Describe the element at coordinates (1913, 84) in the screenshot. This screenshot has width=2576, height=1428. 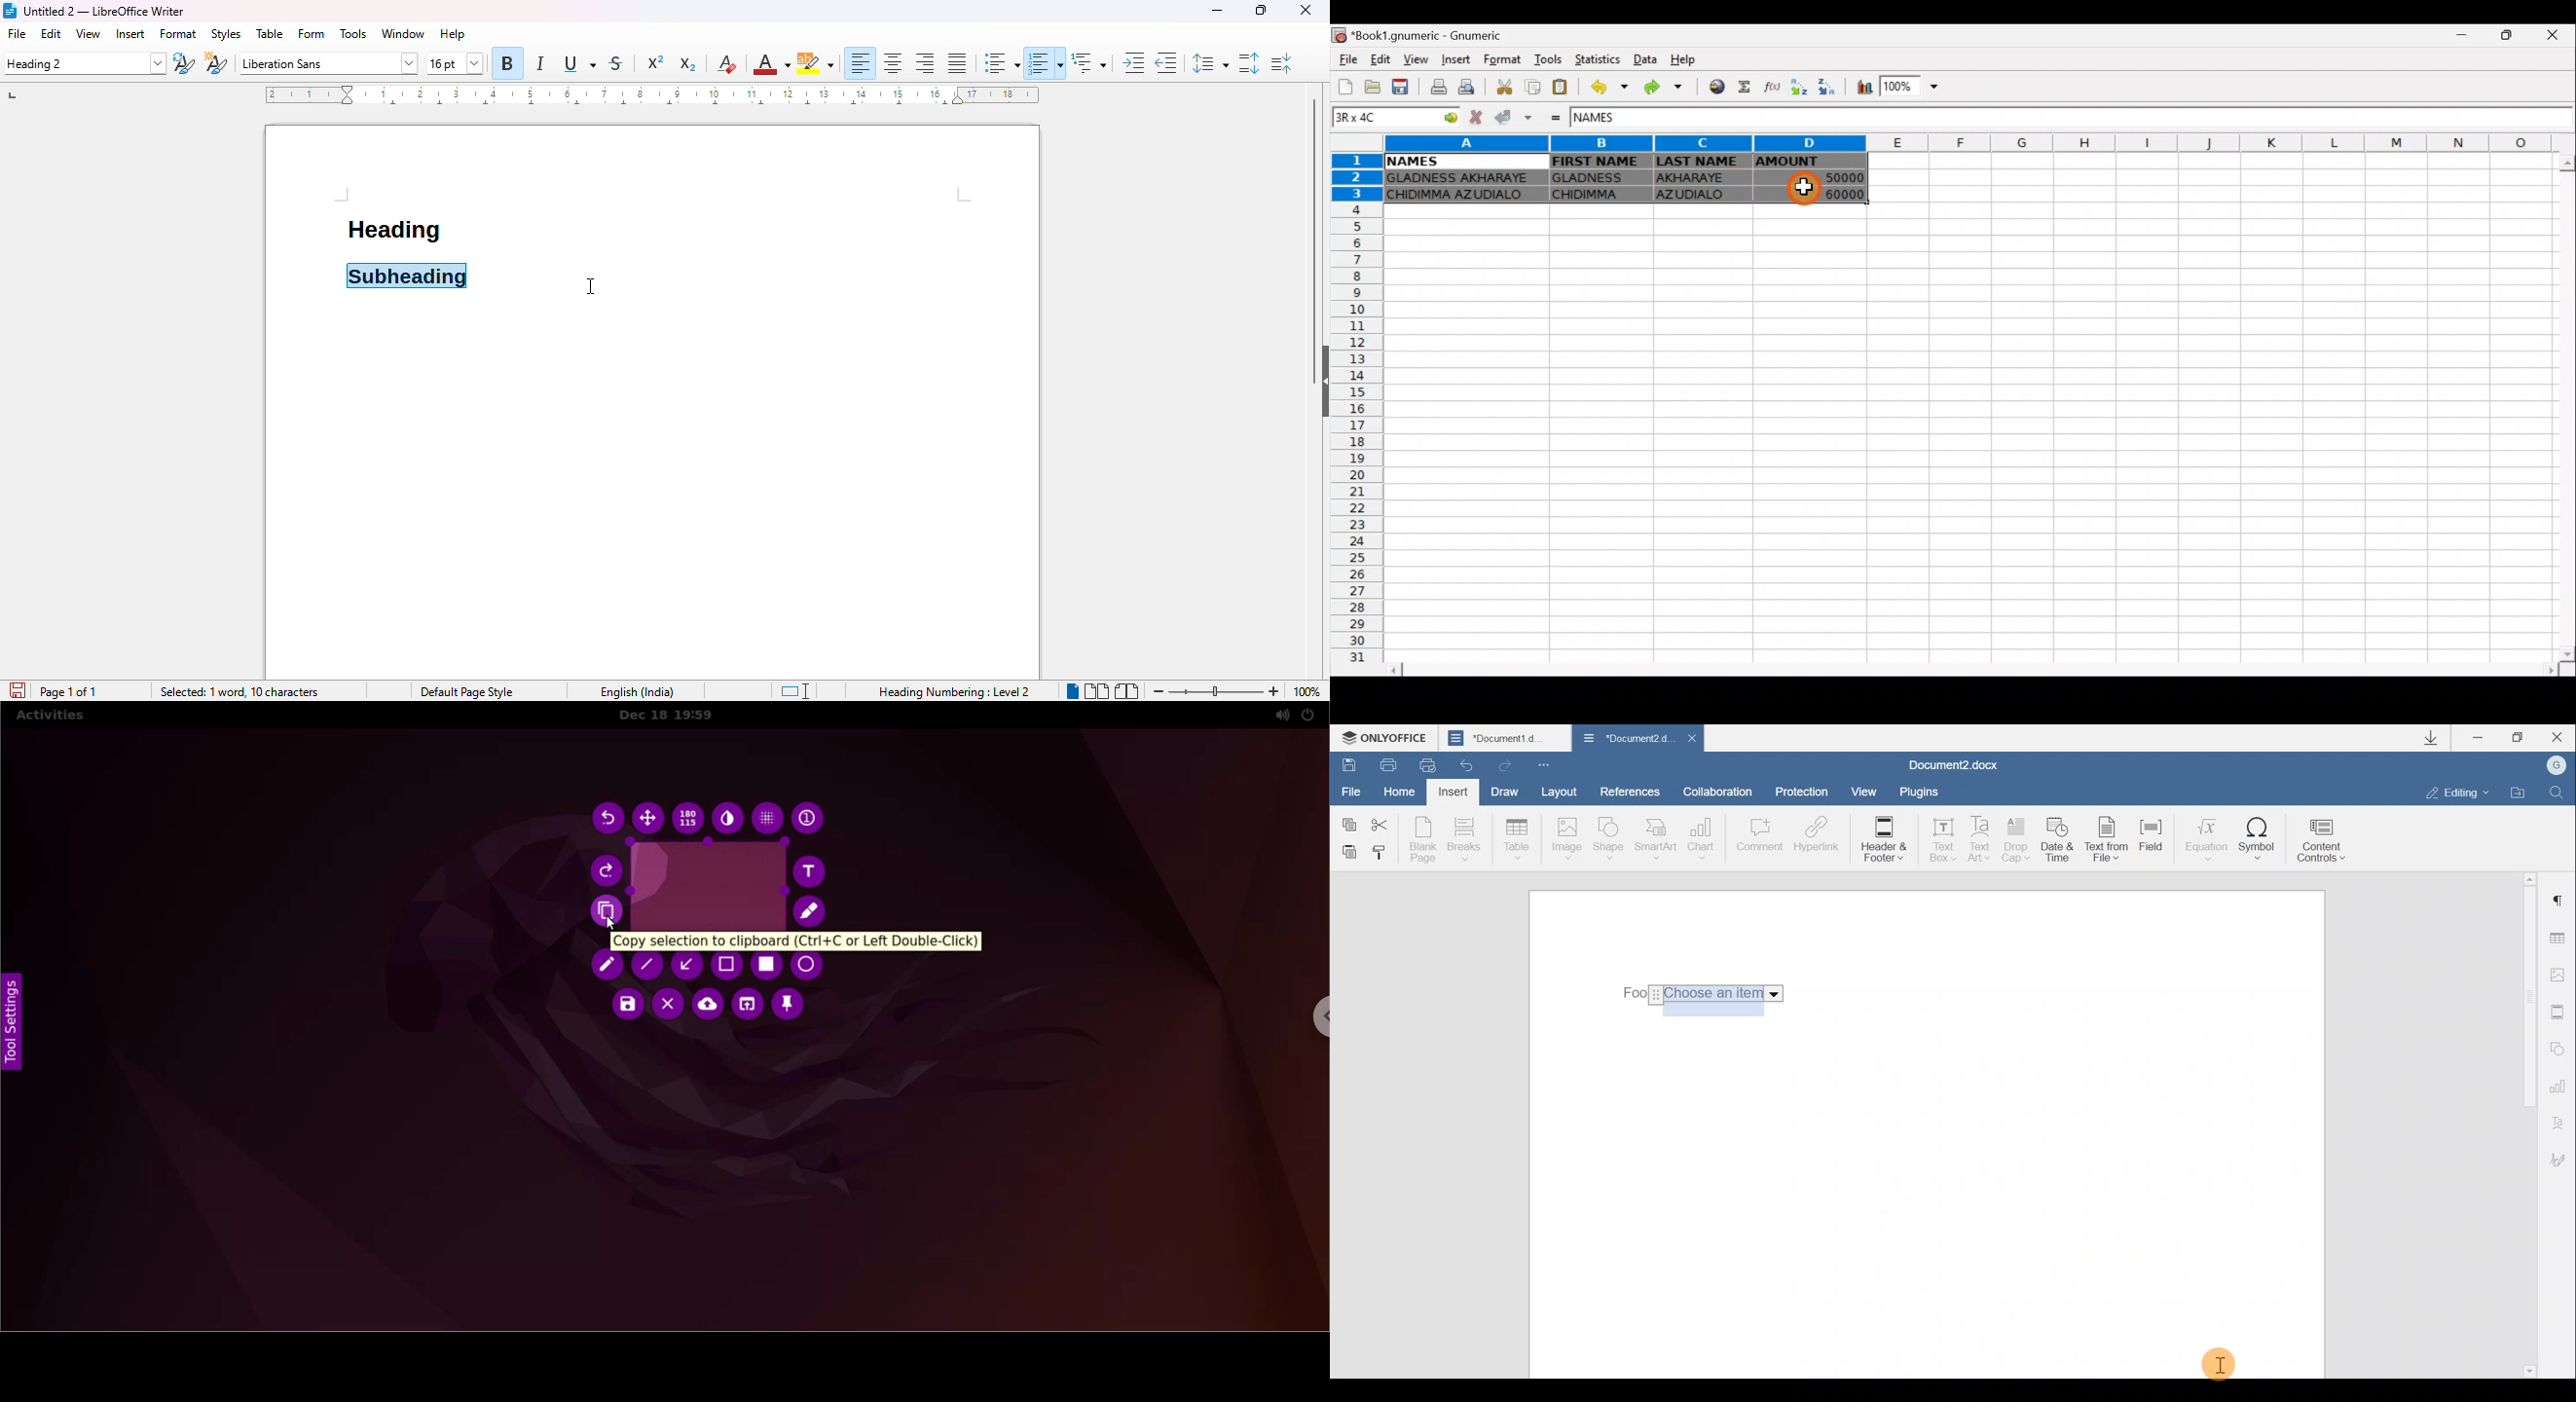
I see `Zoom` at that location.